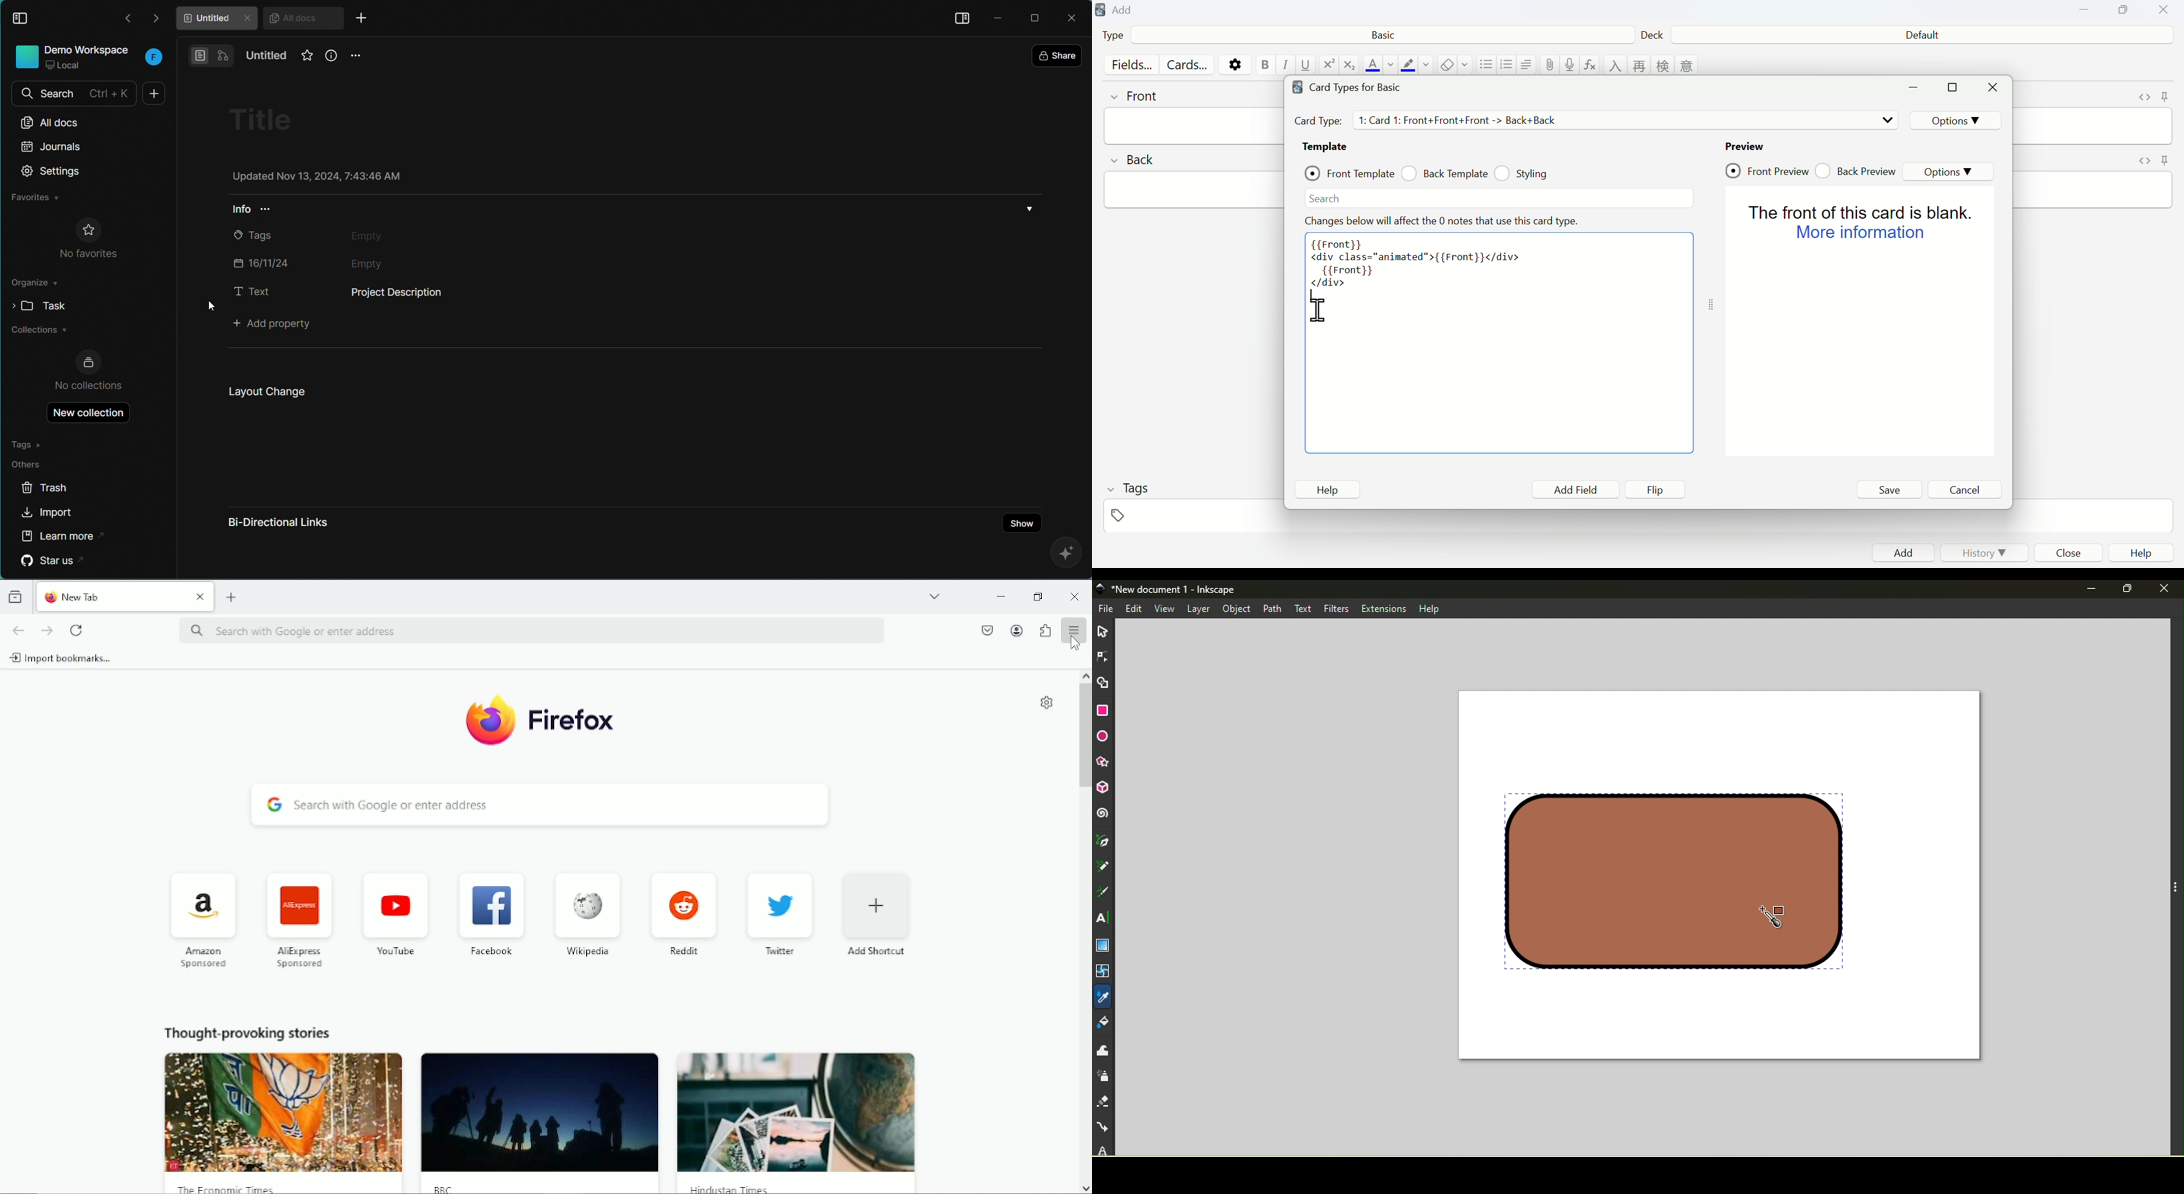 This screenshot has height=1204, width=2184. What do you see at coordinates (1957, 121) in the screenshot?
I see `Options` at bounding box center [1957, 121].